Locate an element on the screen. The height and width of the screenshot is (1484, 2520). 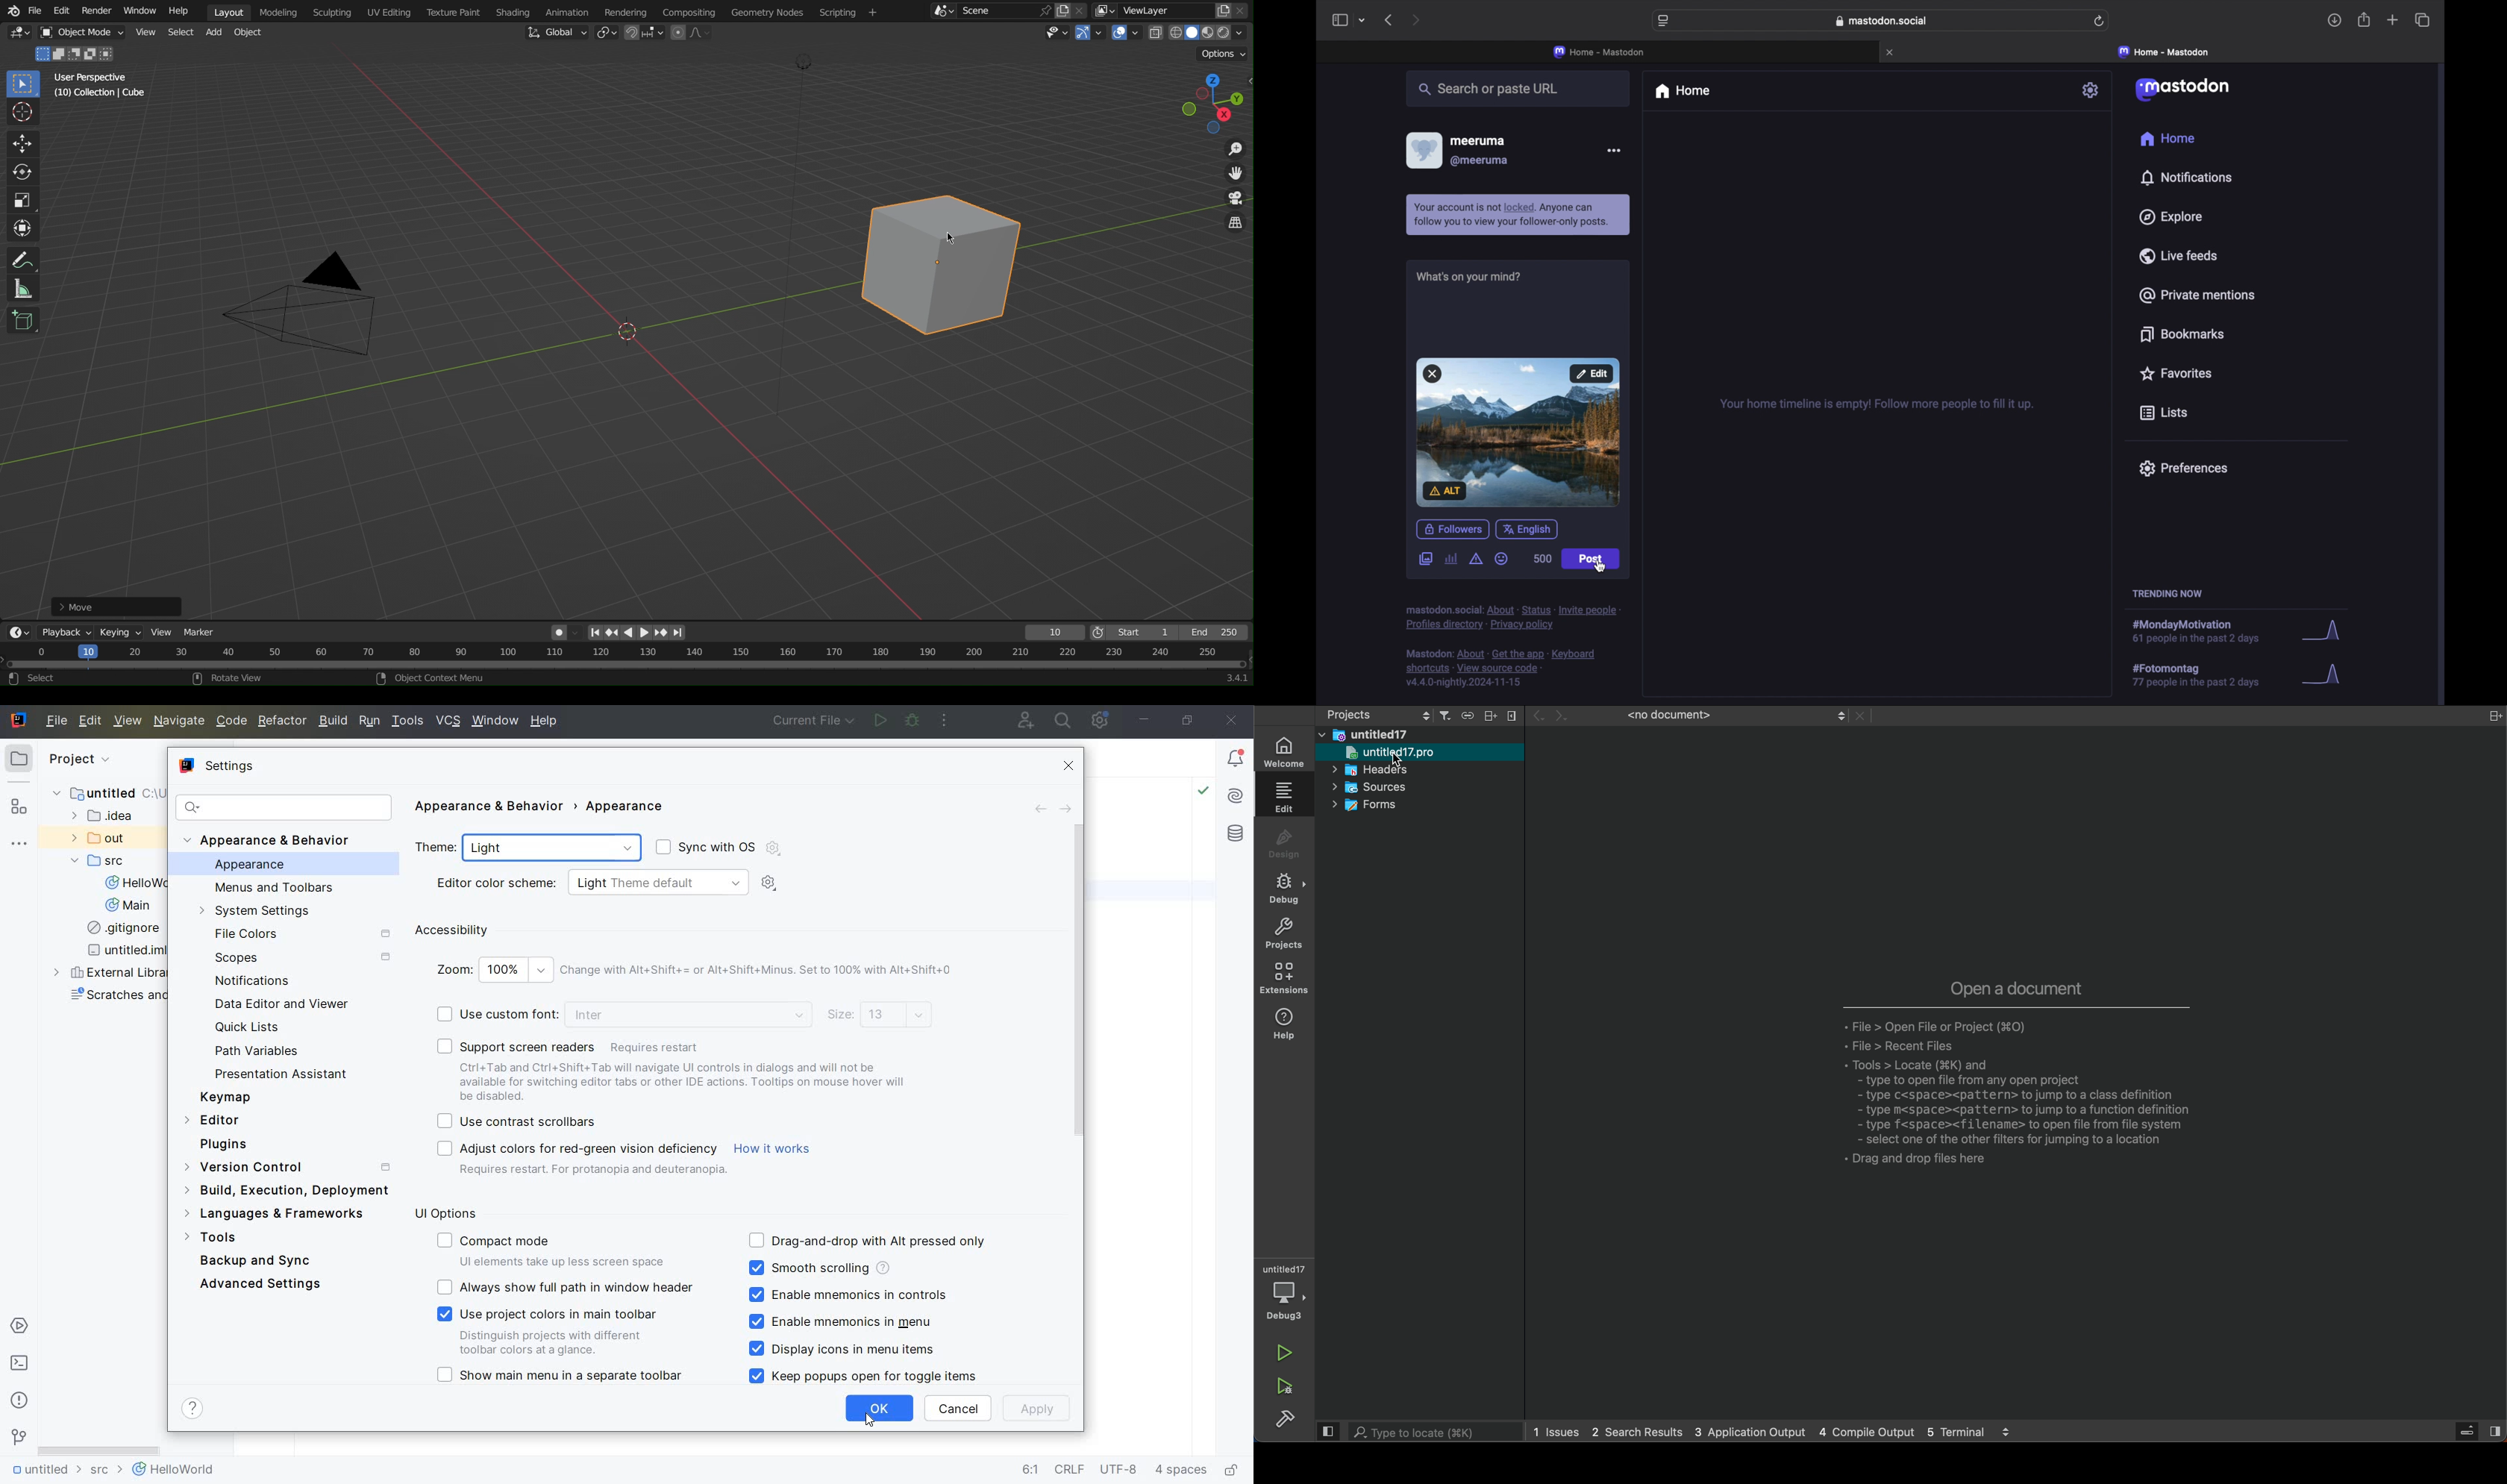
run is located at coordinates (1283, 1349).